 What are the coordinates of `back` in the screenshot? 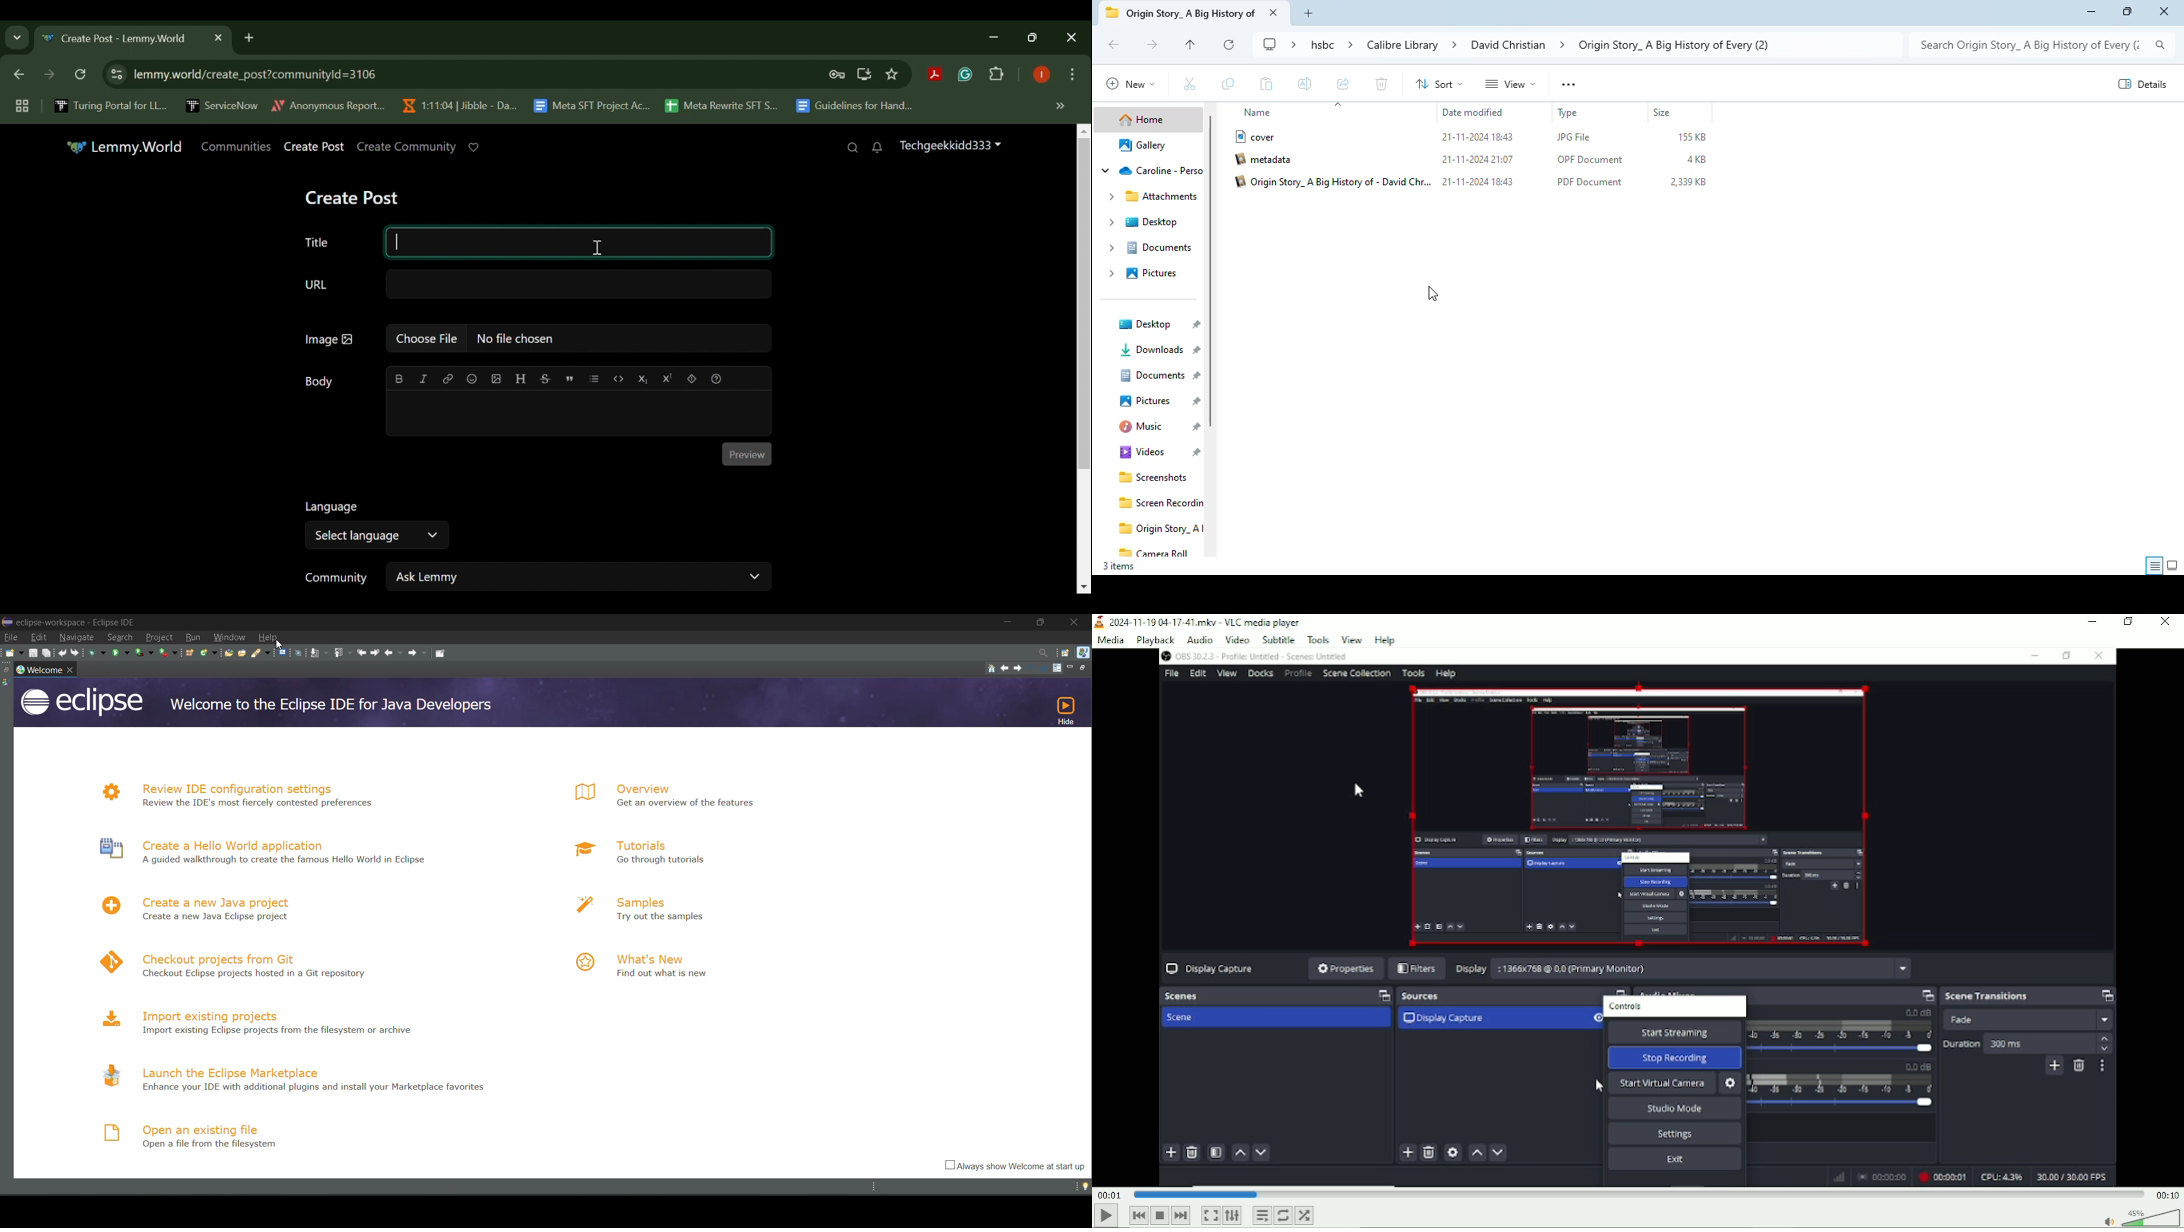 It's located at (1116, 44).